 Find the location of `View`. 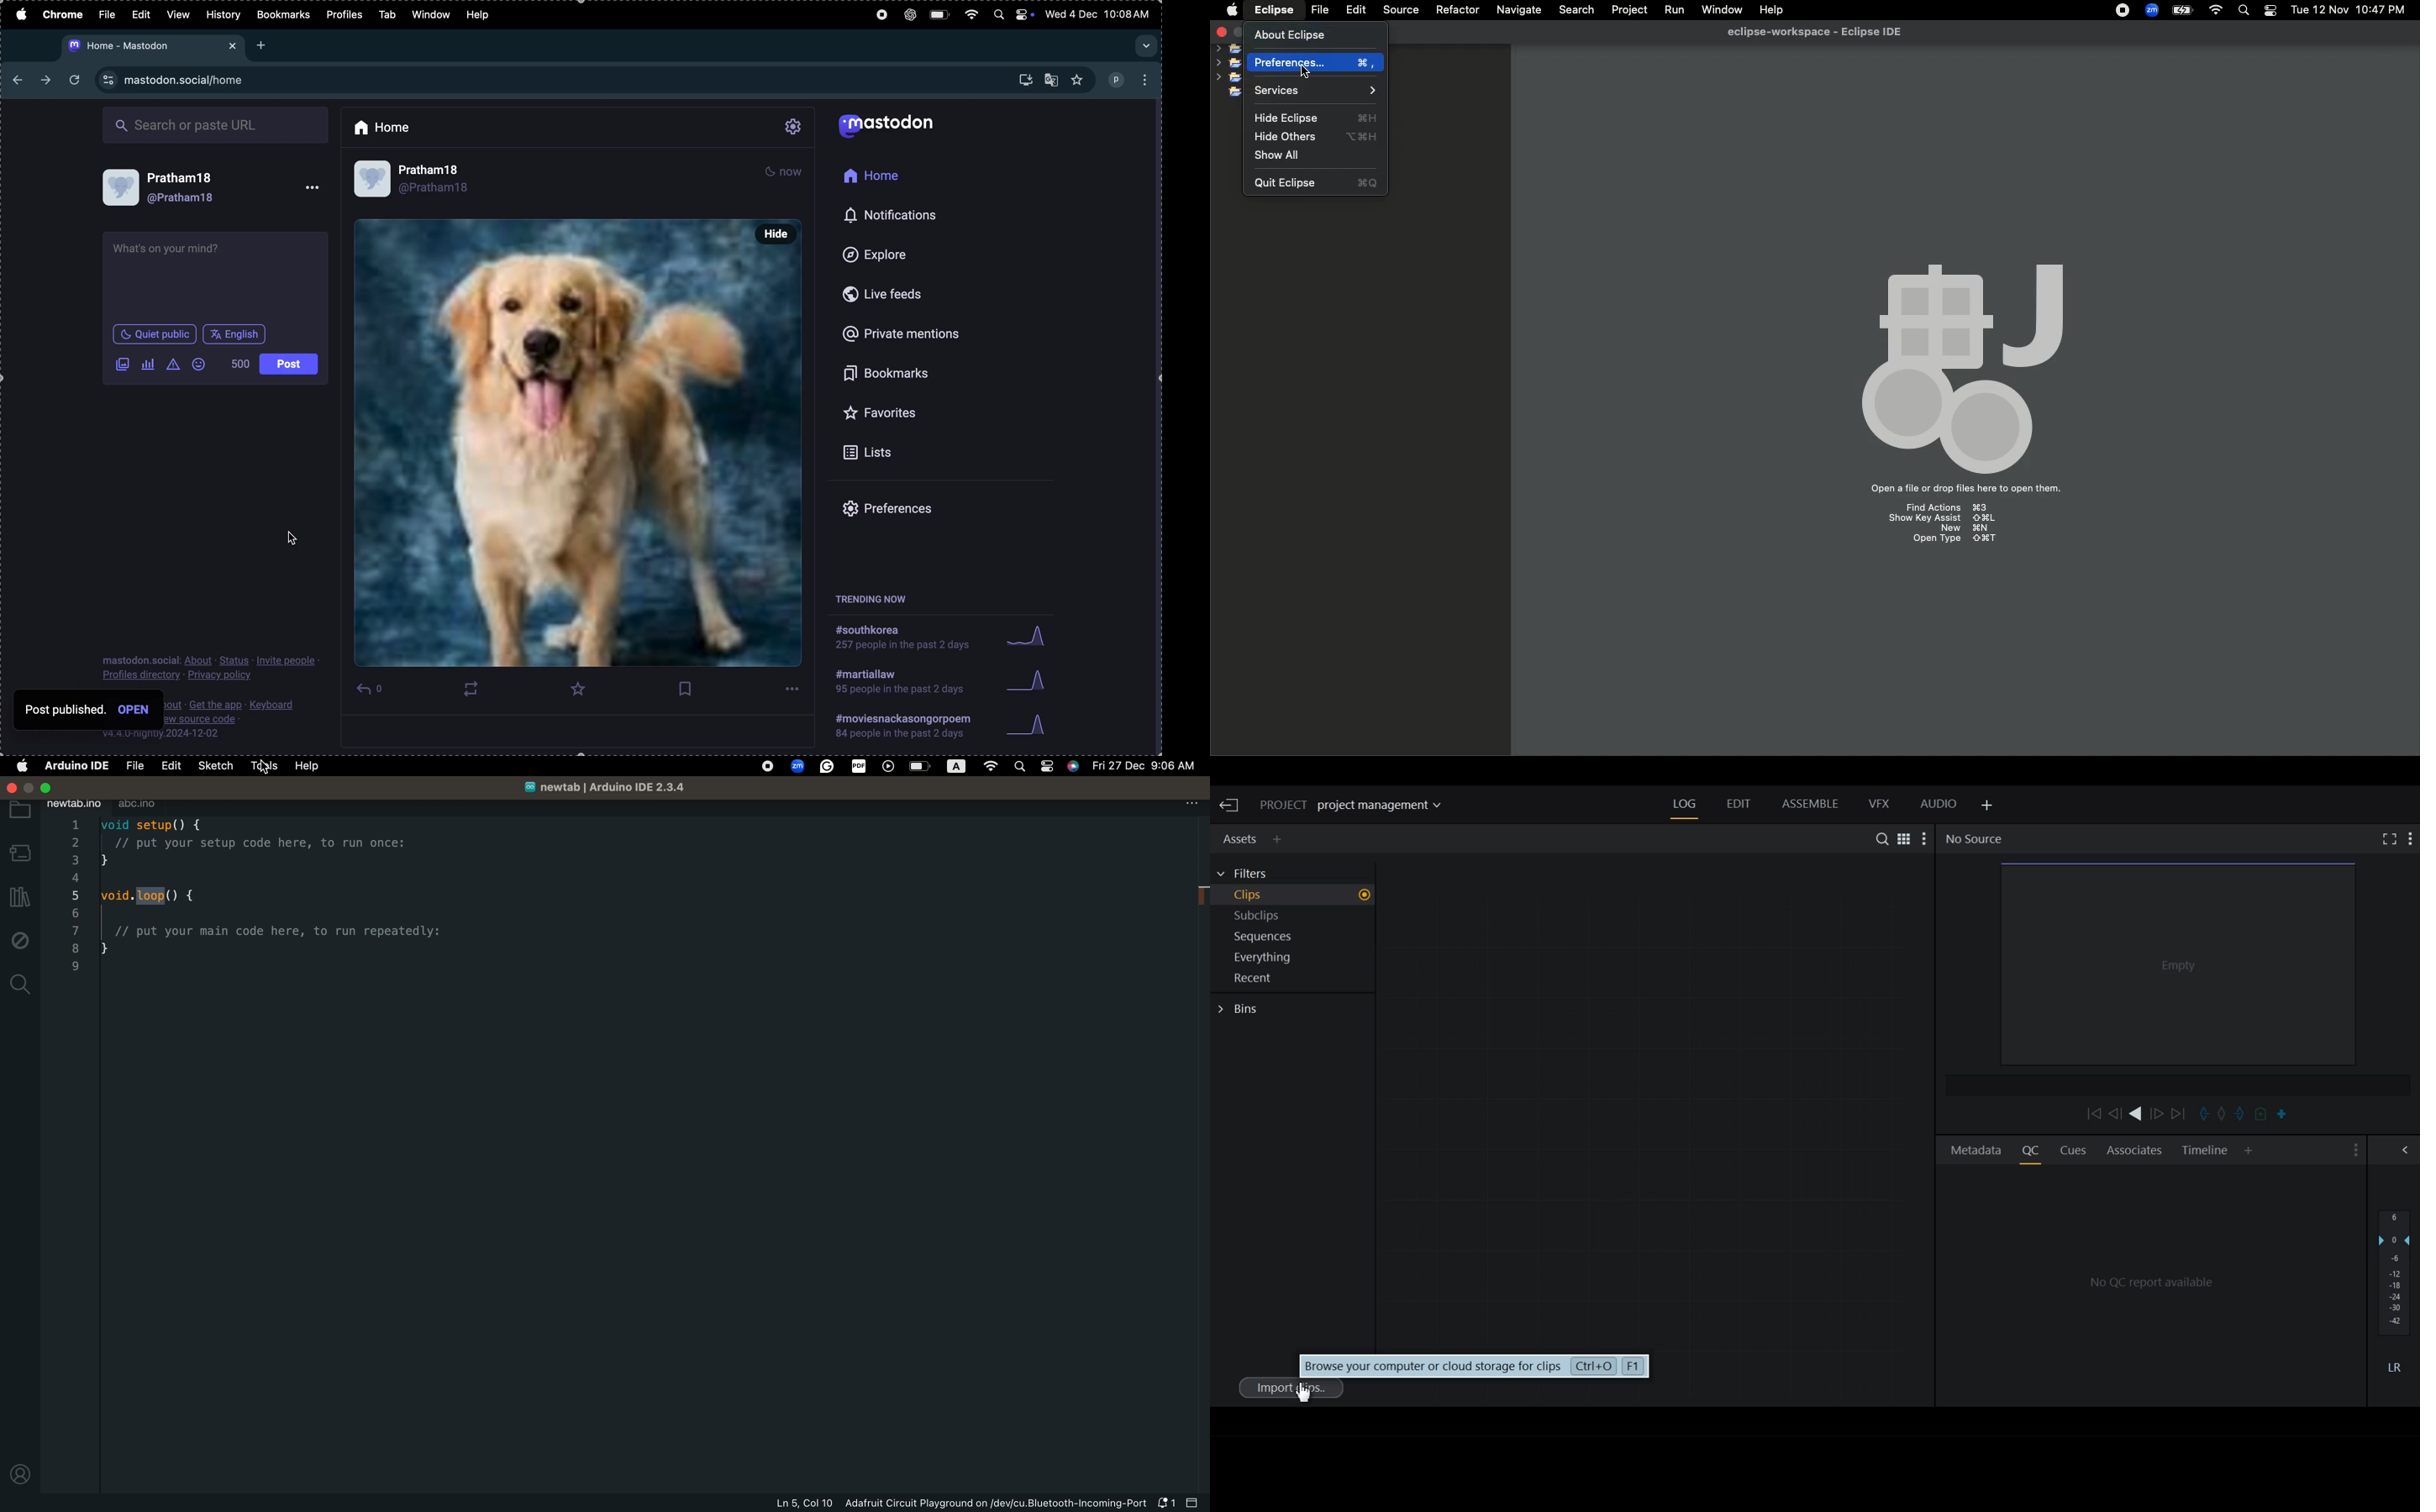

View is located at coordinates (178, 14).